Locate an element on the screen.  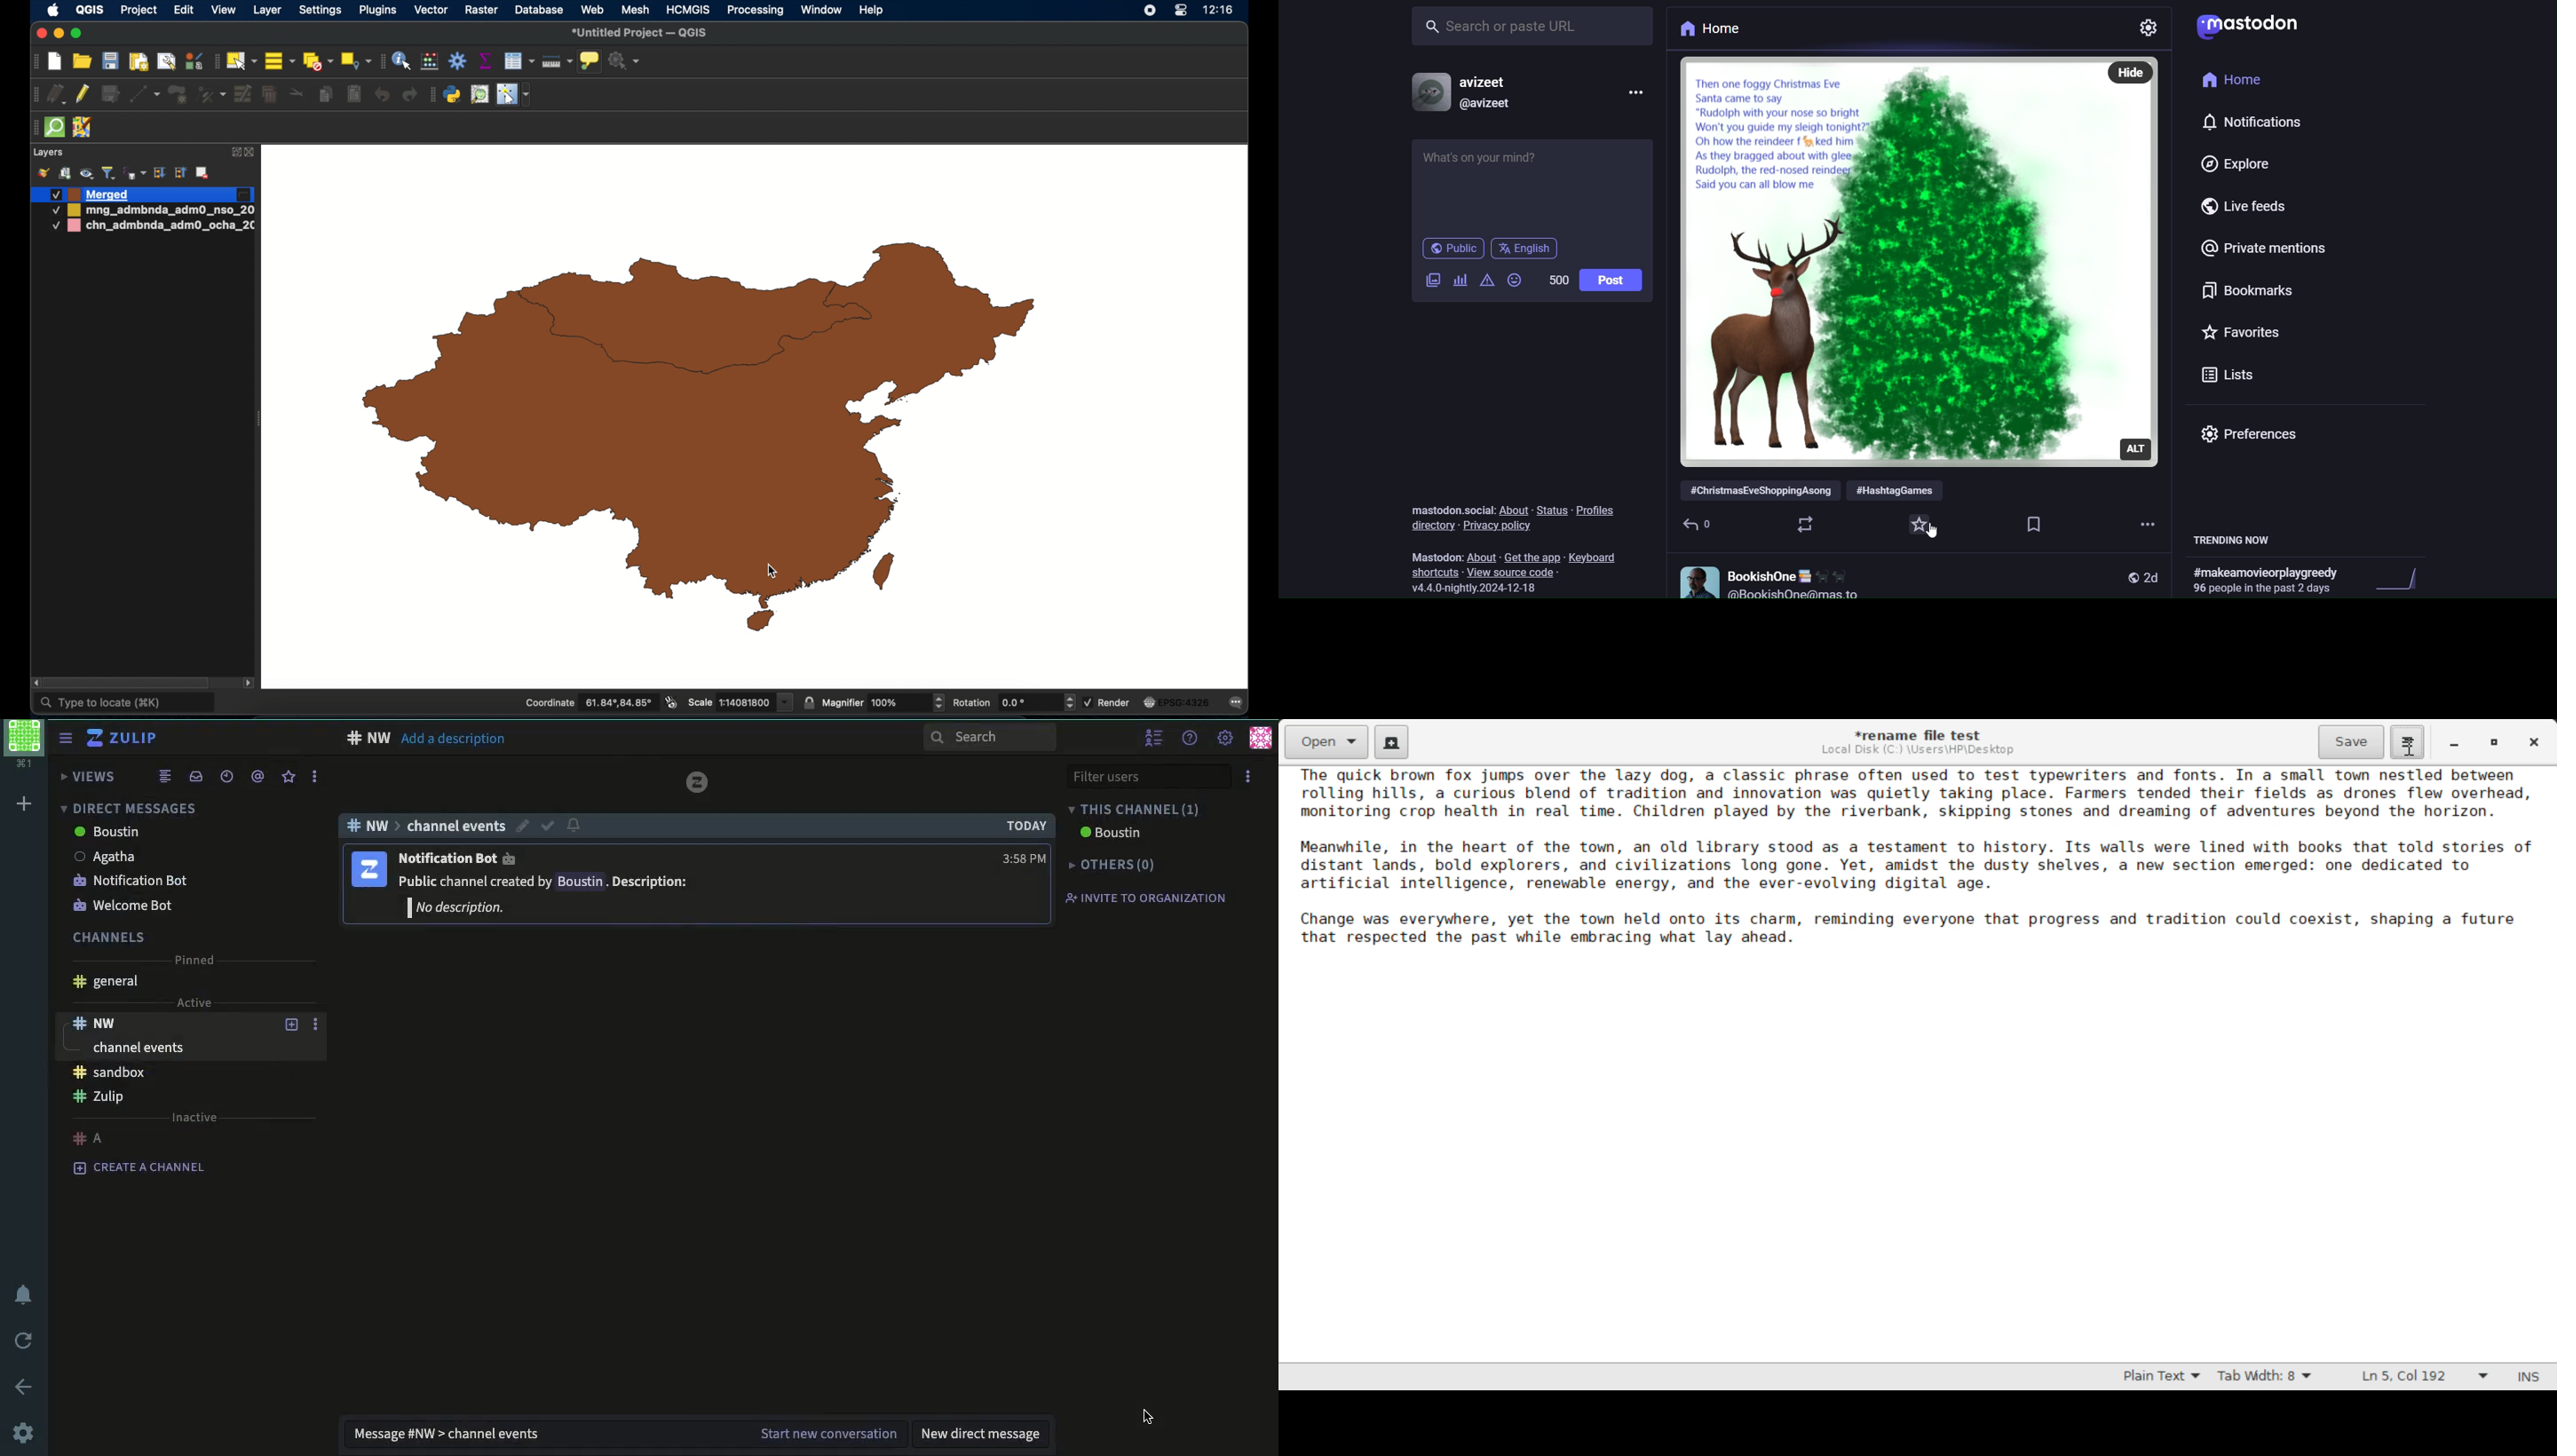
edit is located at coordinates (184, 11).